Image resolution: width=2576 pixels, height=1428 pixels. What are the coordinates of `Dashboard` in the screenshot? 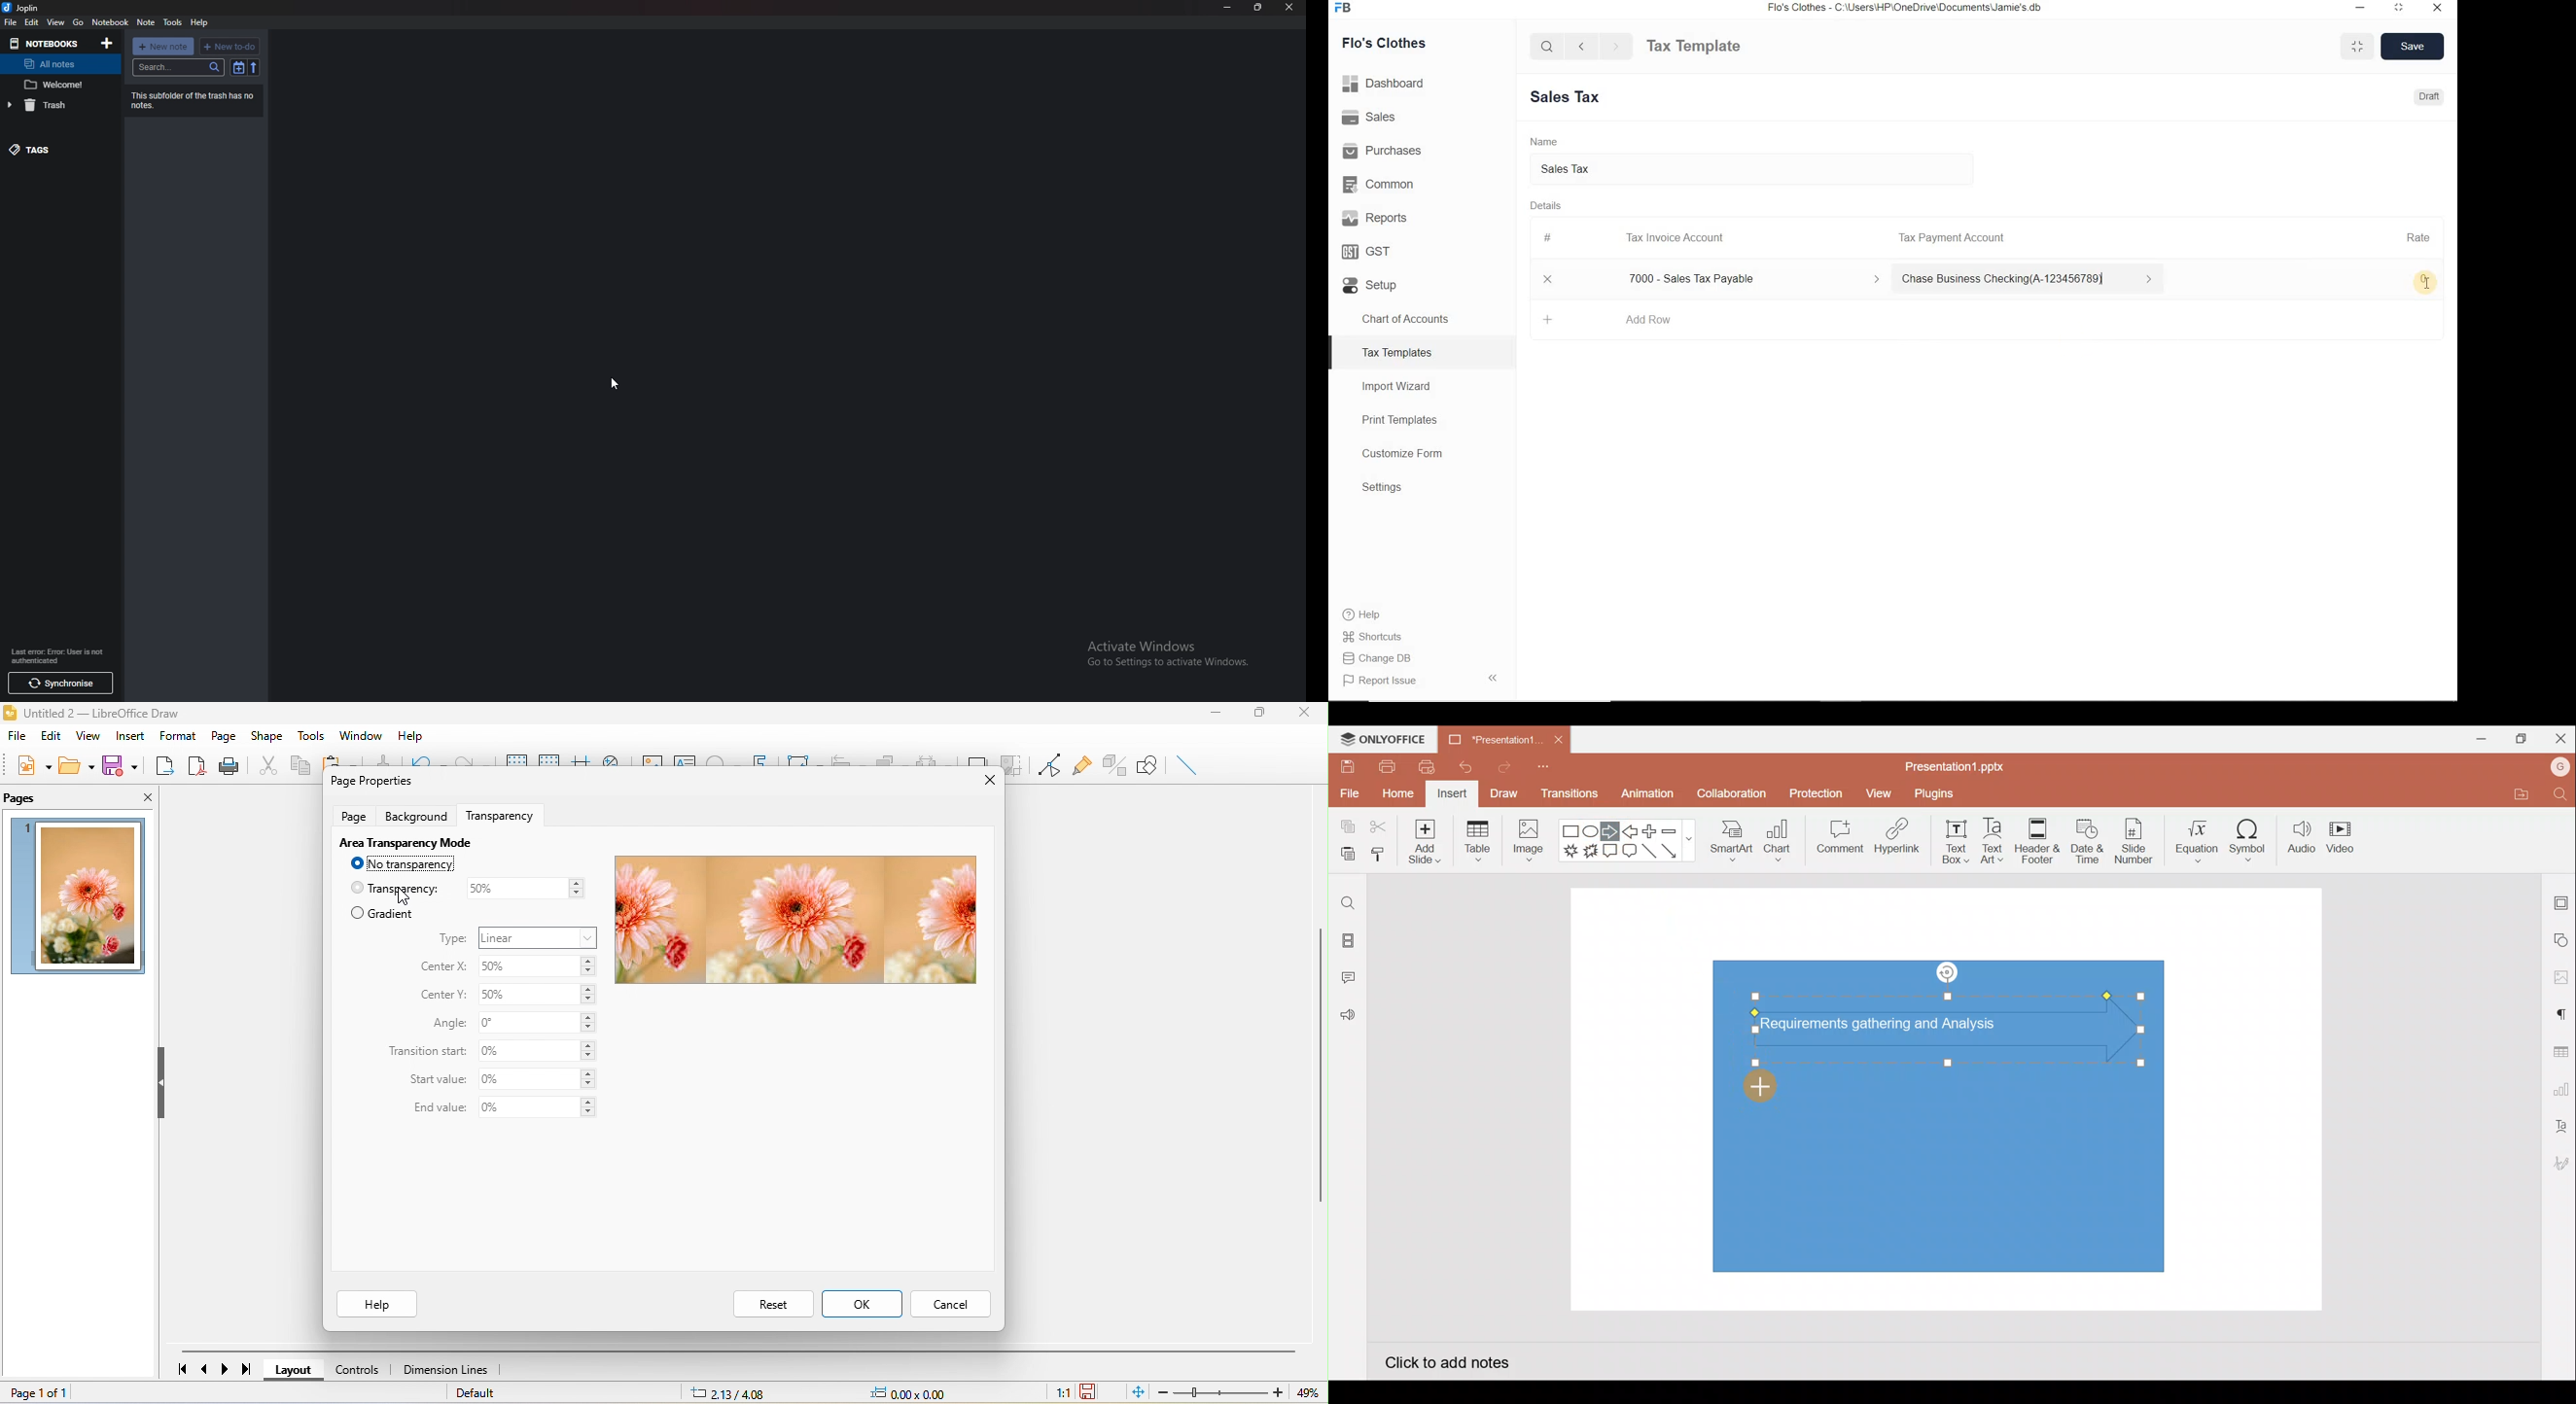 It's located at (1423, 83).